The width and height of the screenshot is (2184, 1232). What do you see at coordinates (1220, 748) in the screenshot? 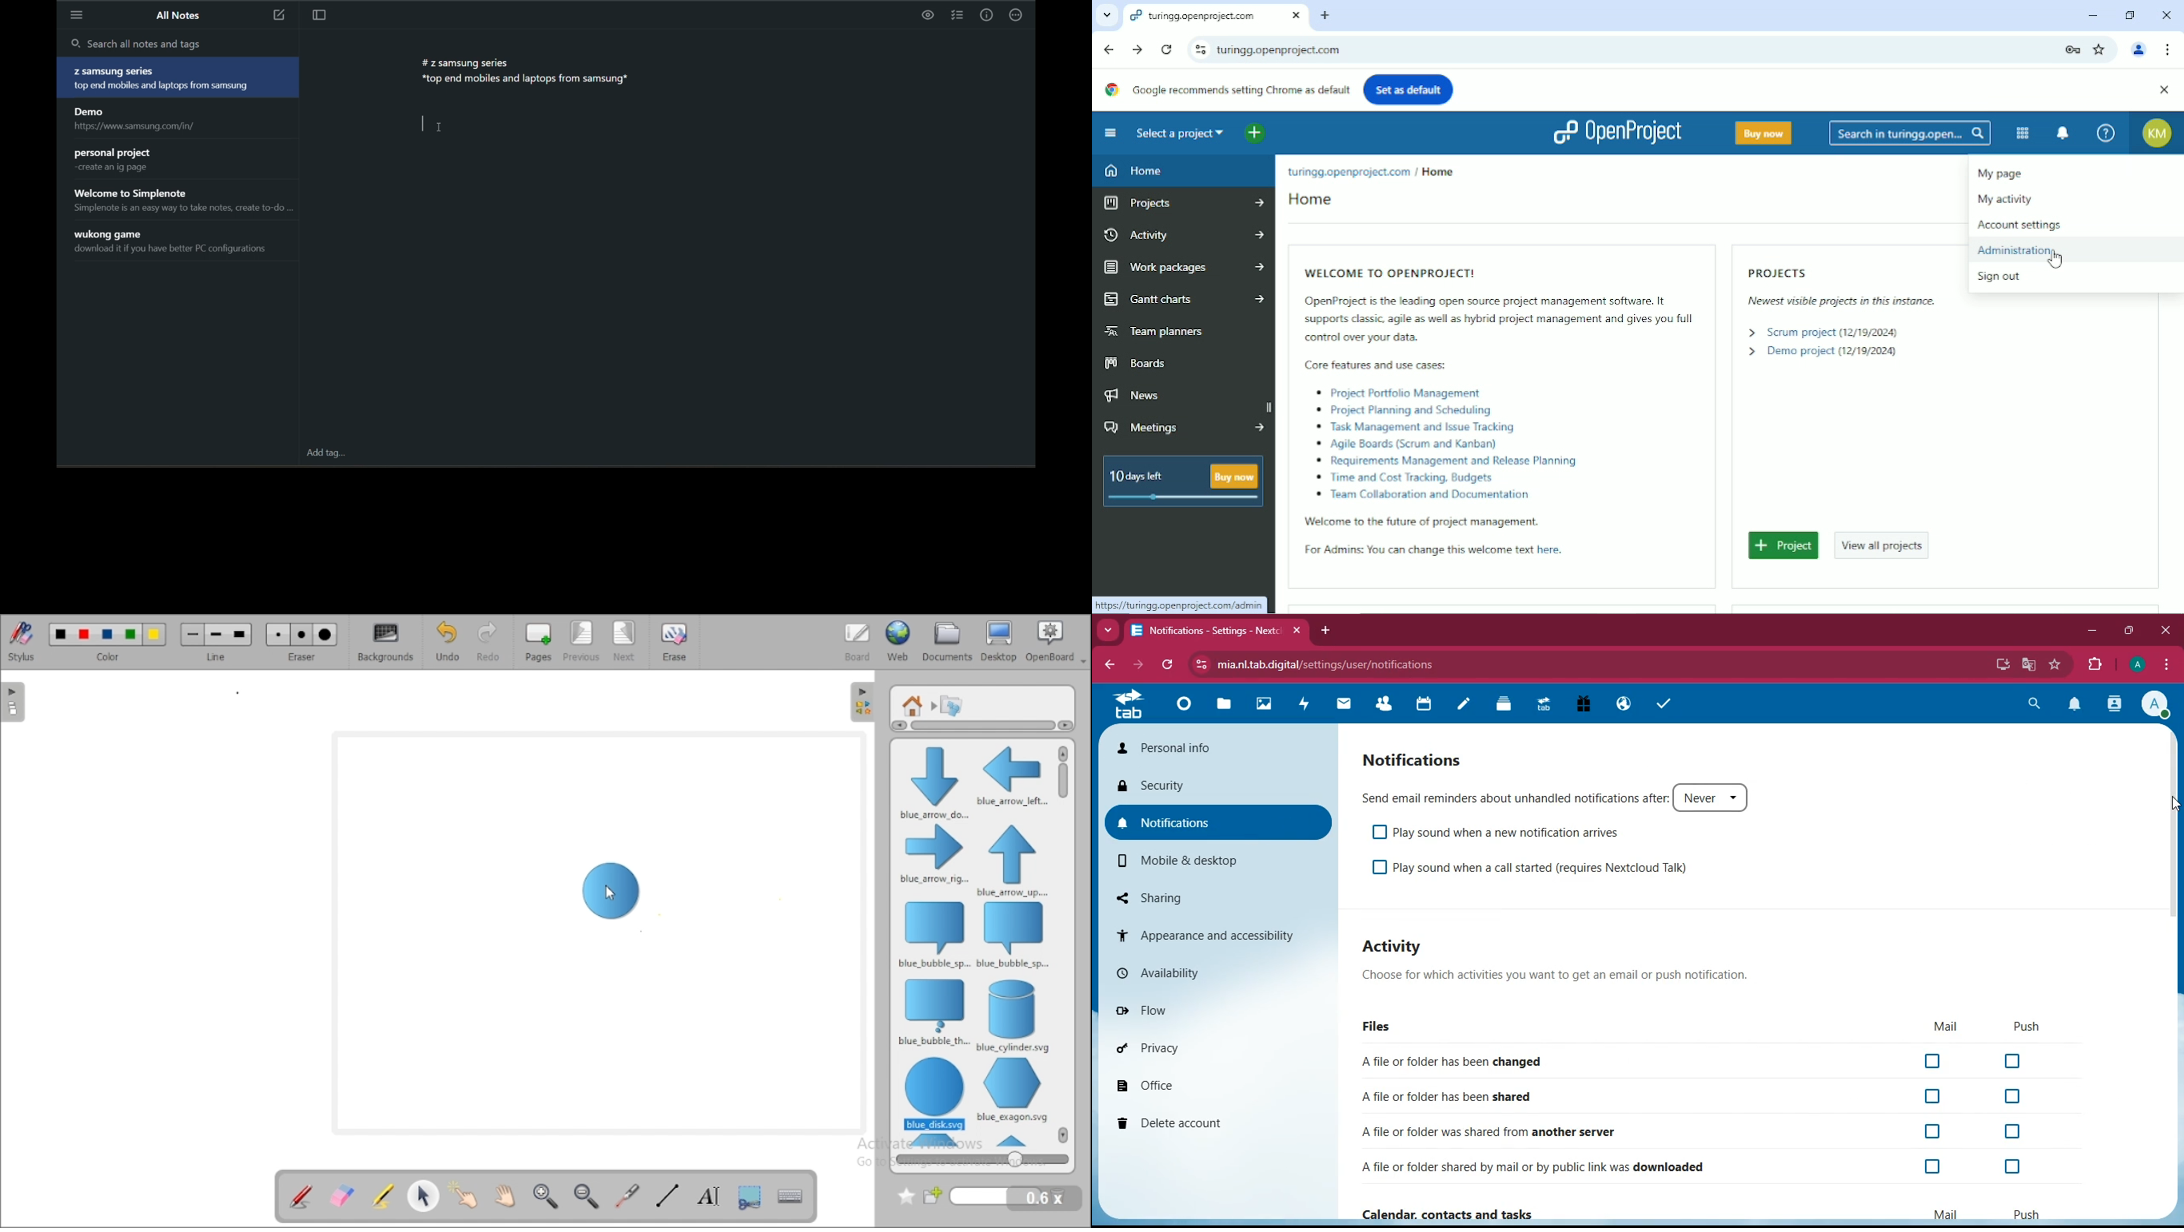
I see `personal info` at bounding box center [1220, 748].